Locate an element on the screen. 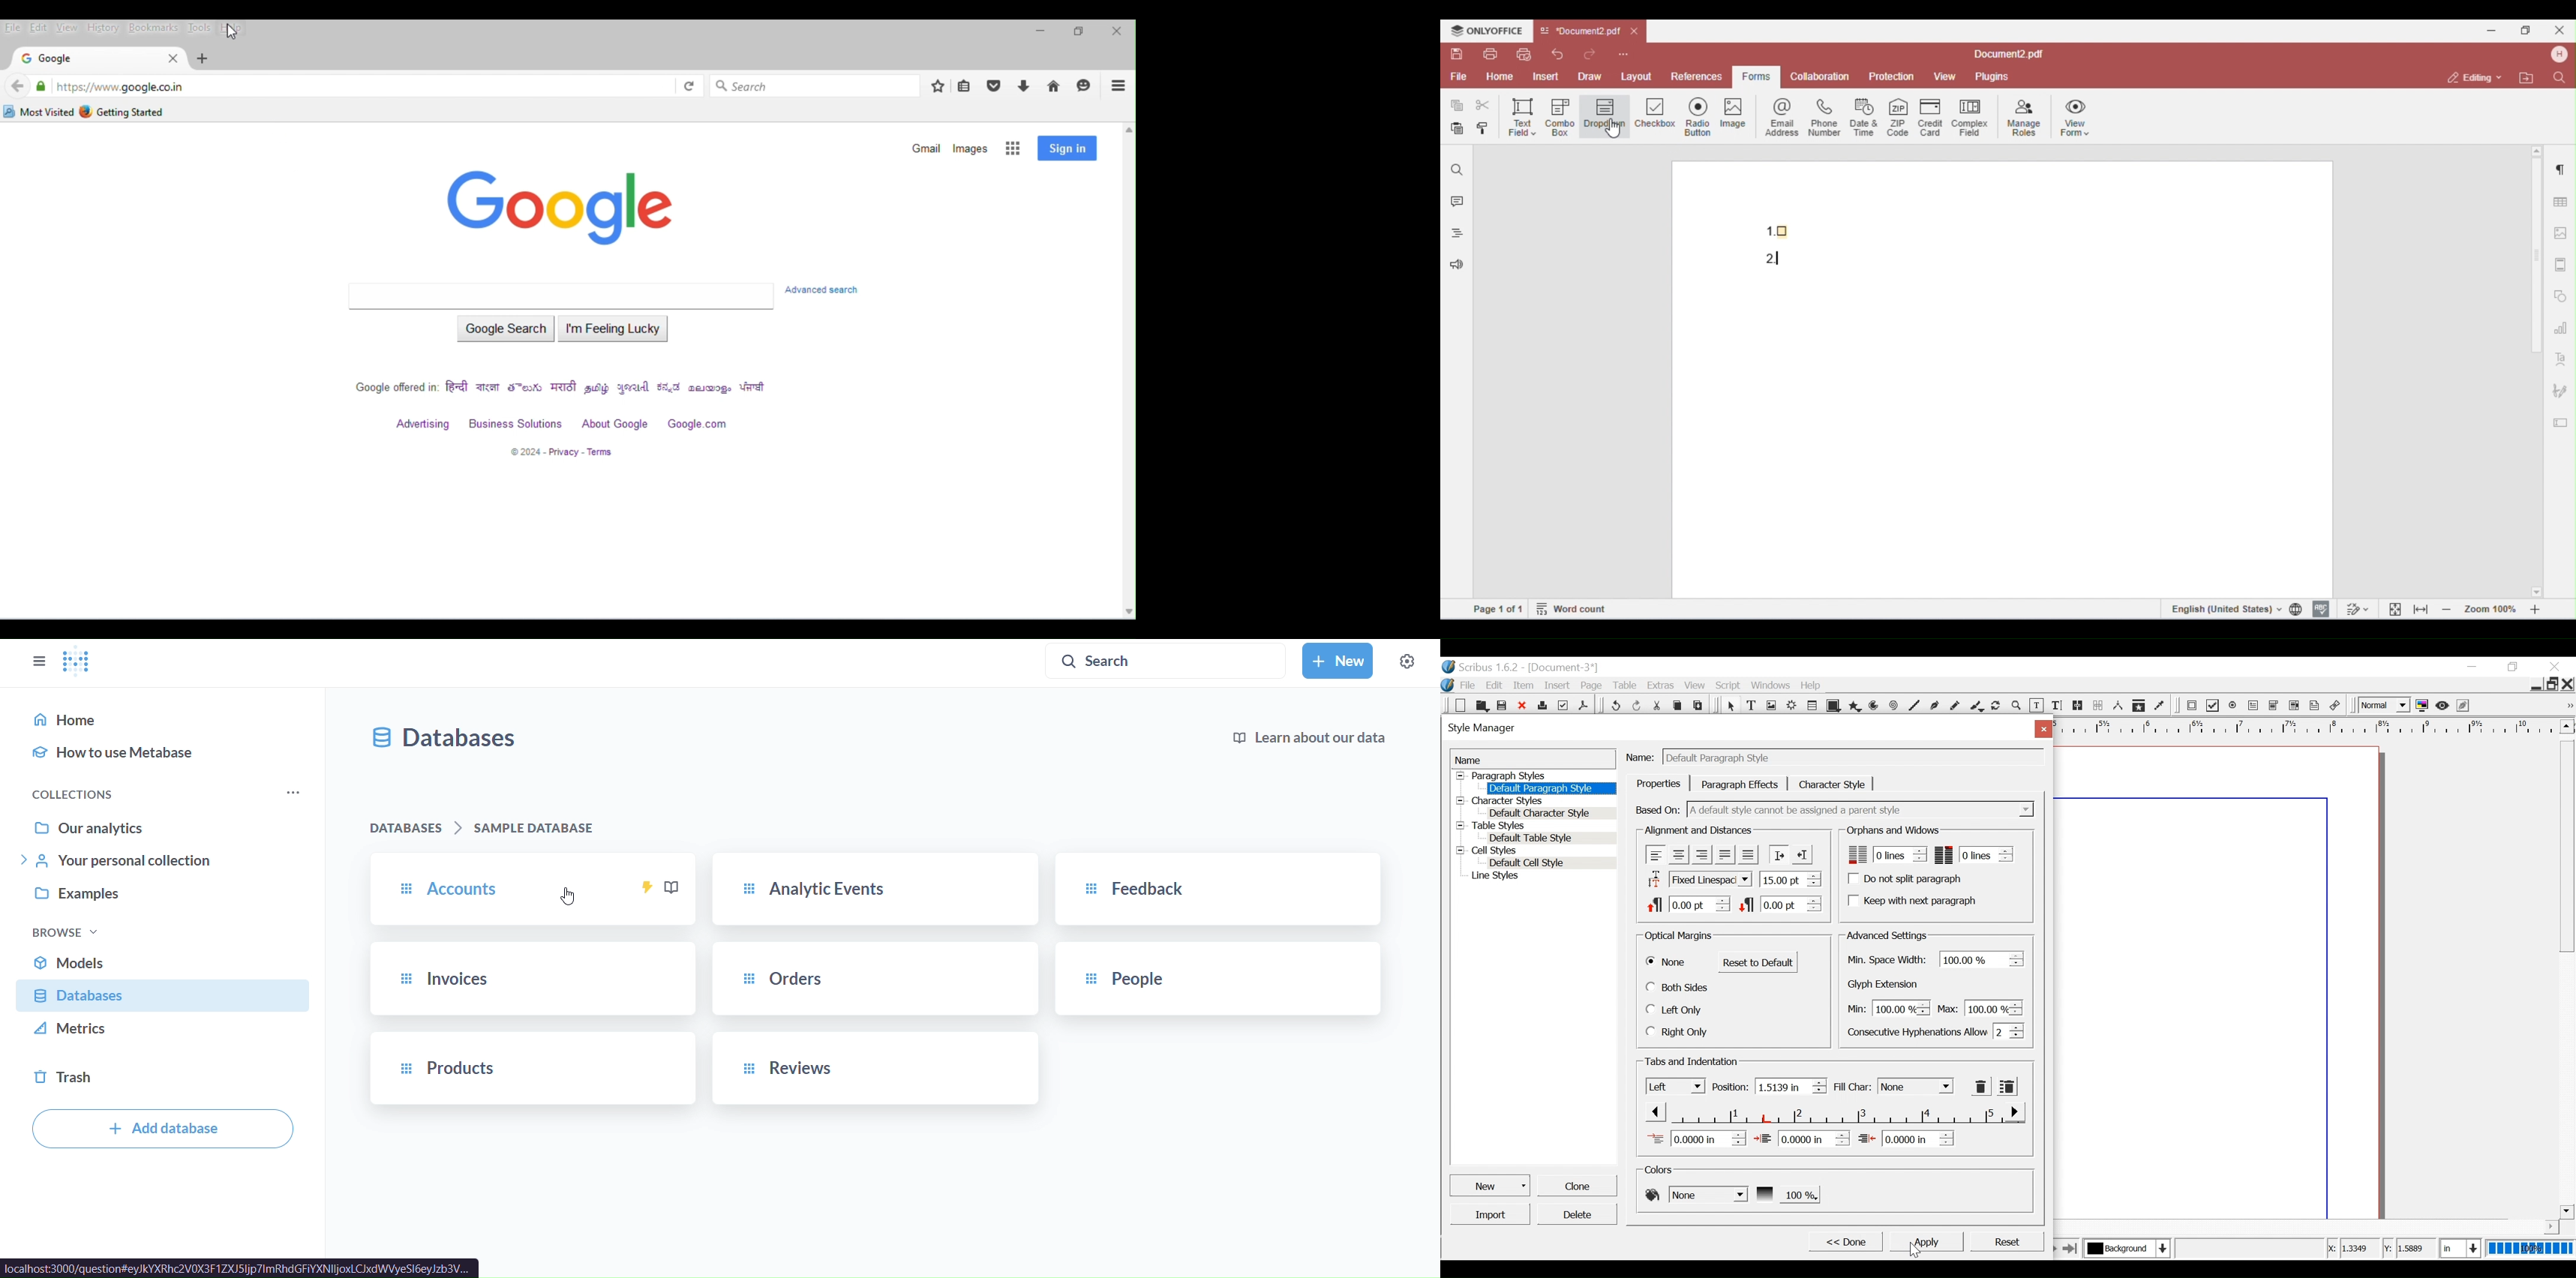 Image resolution: width=2576 pixels, height=1288 pixels. Save as PDF is located at coordinates (1584, 704).